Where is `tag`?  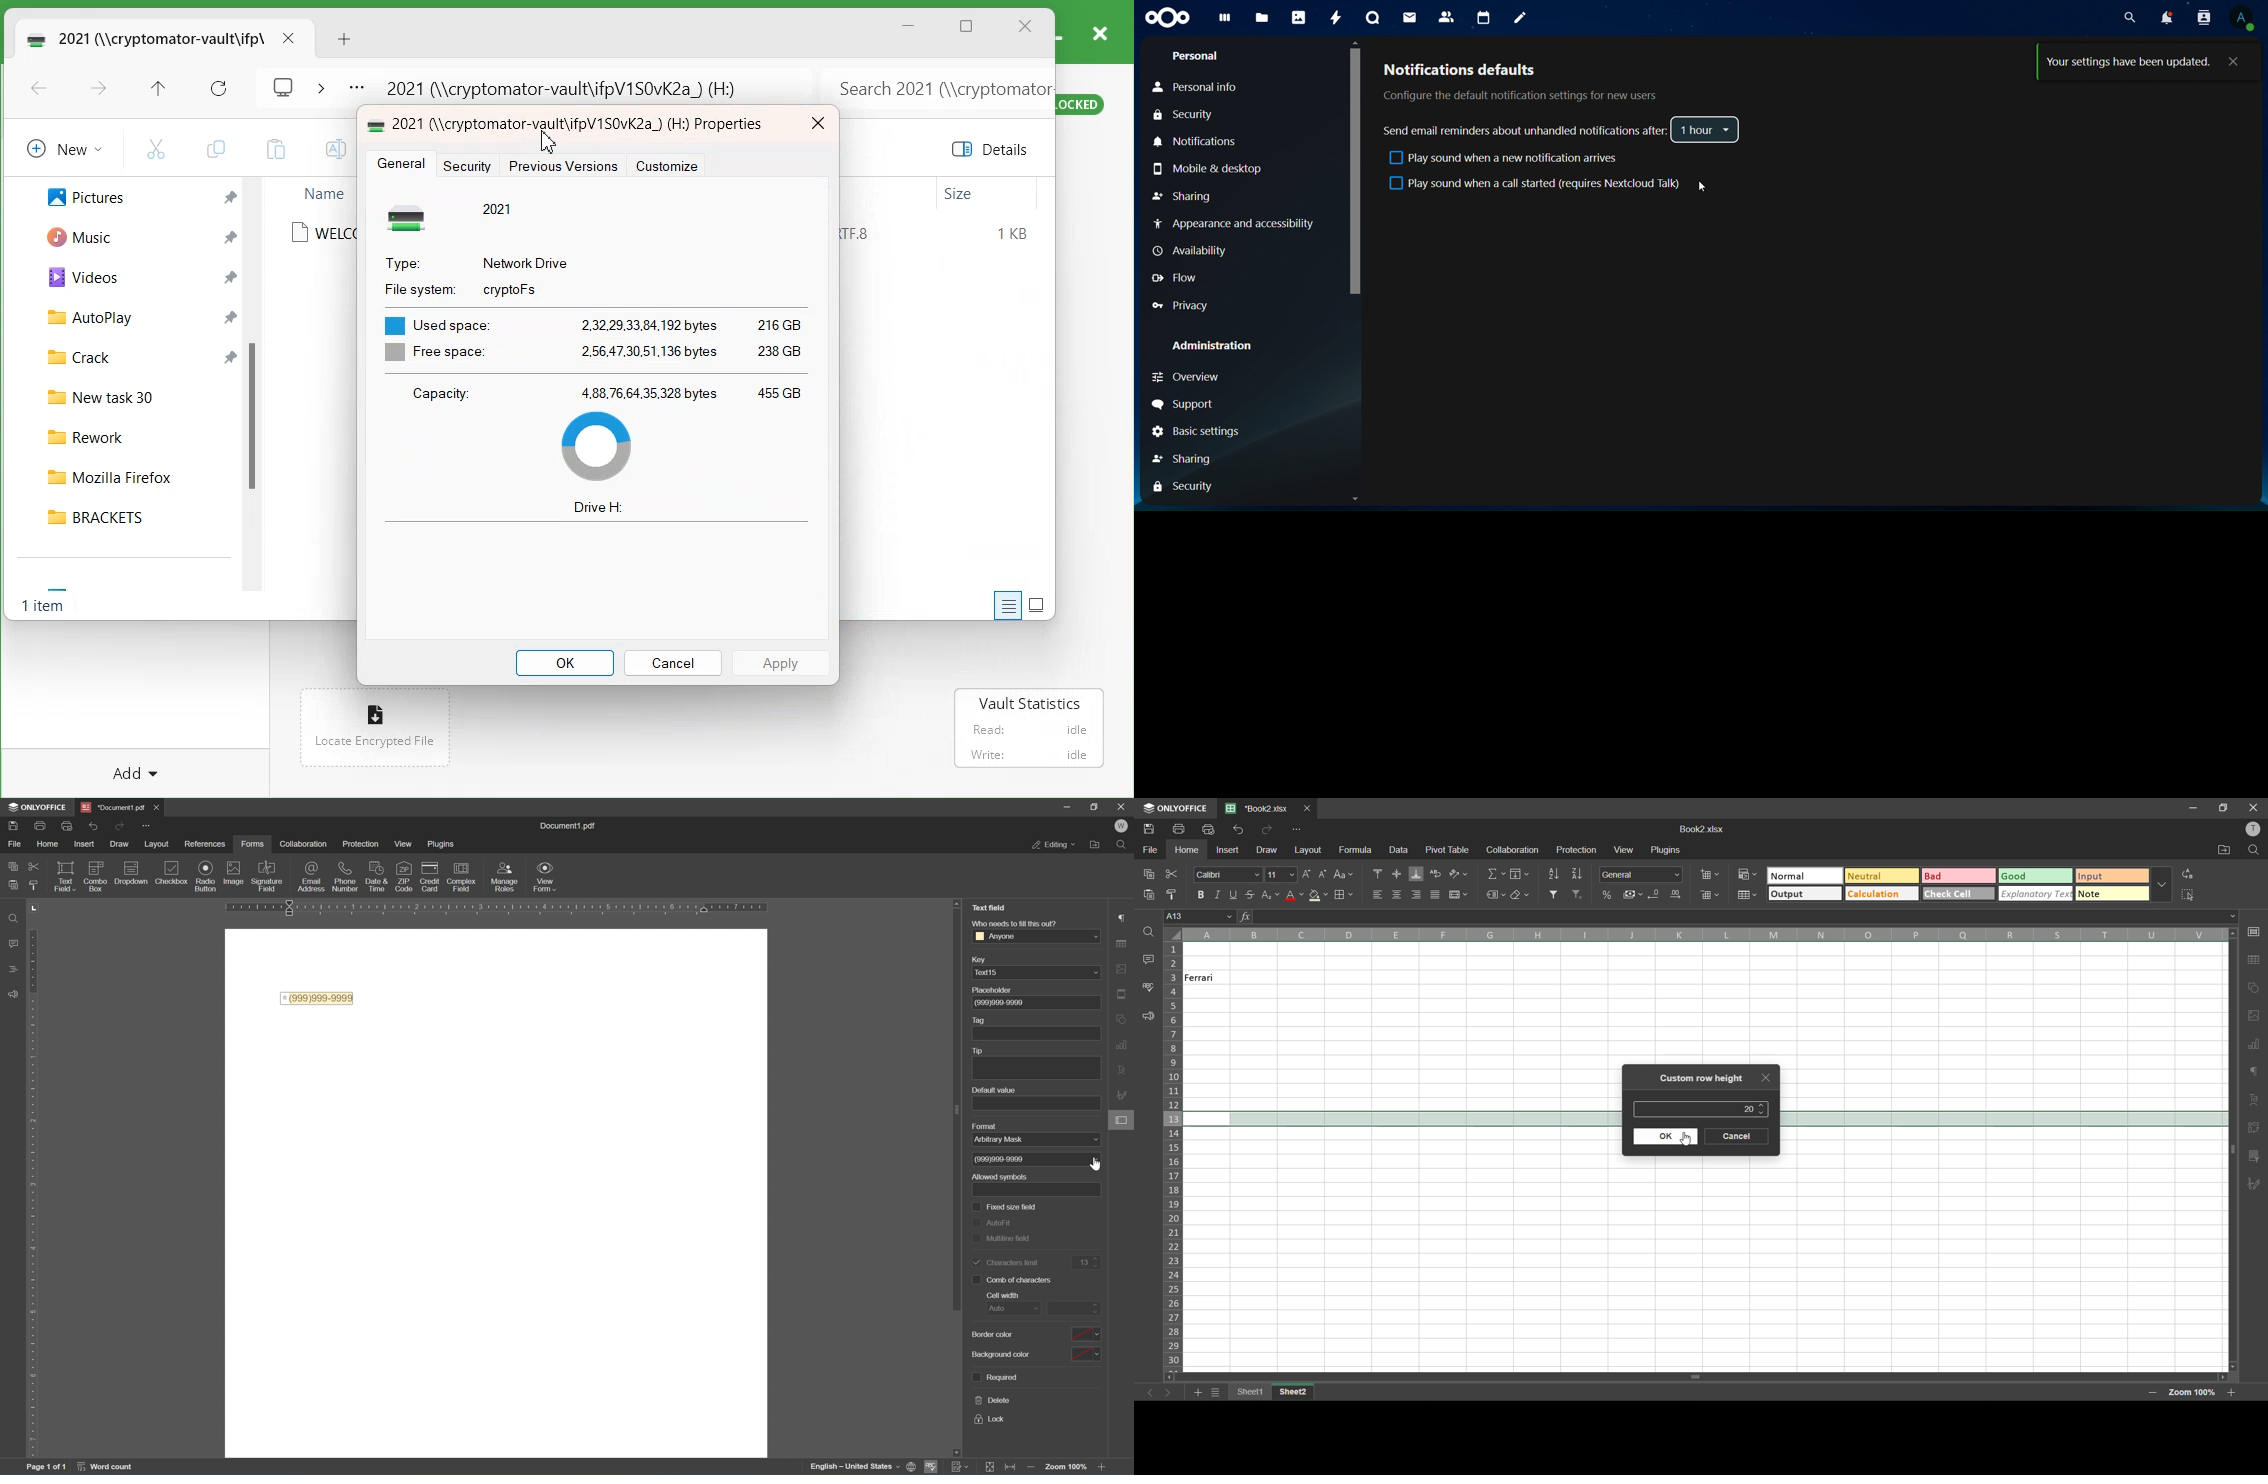
tag is located at coordinates (979, 1020).